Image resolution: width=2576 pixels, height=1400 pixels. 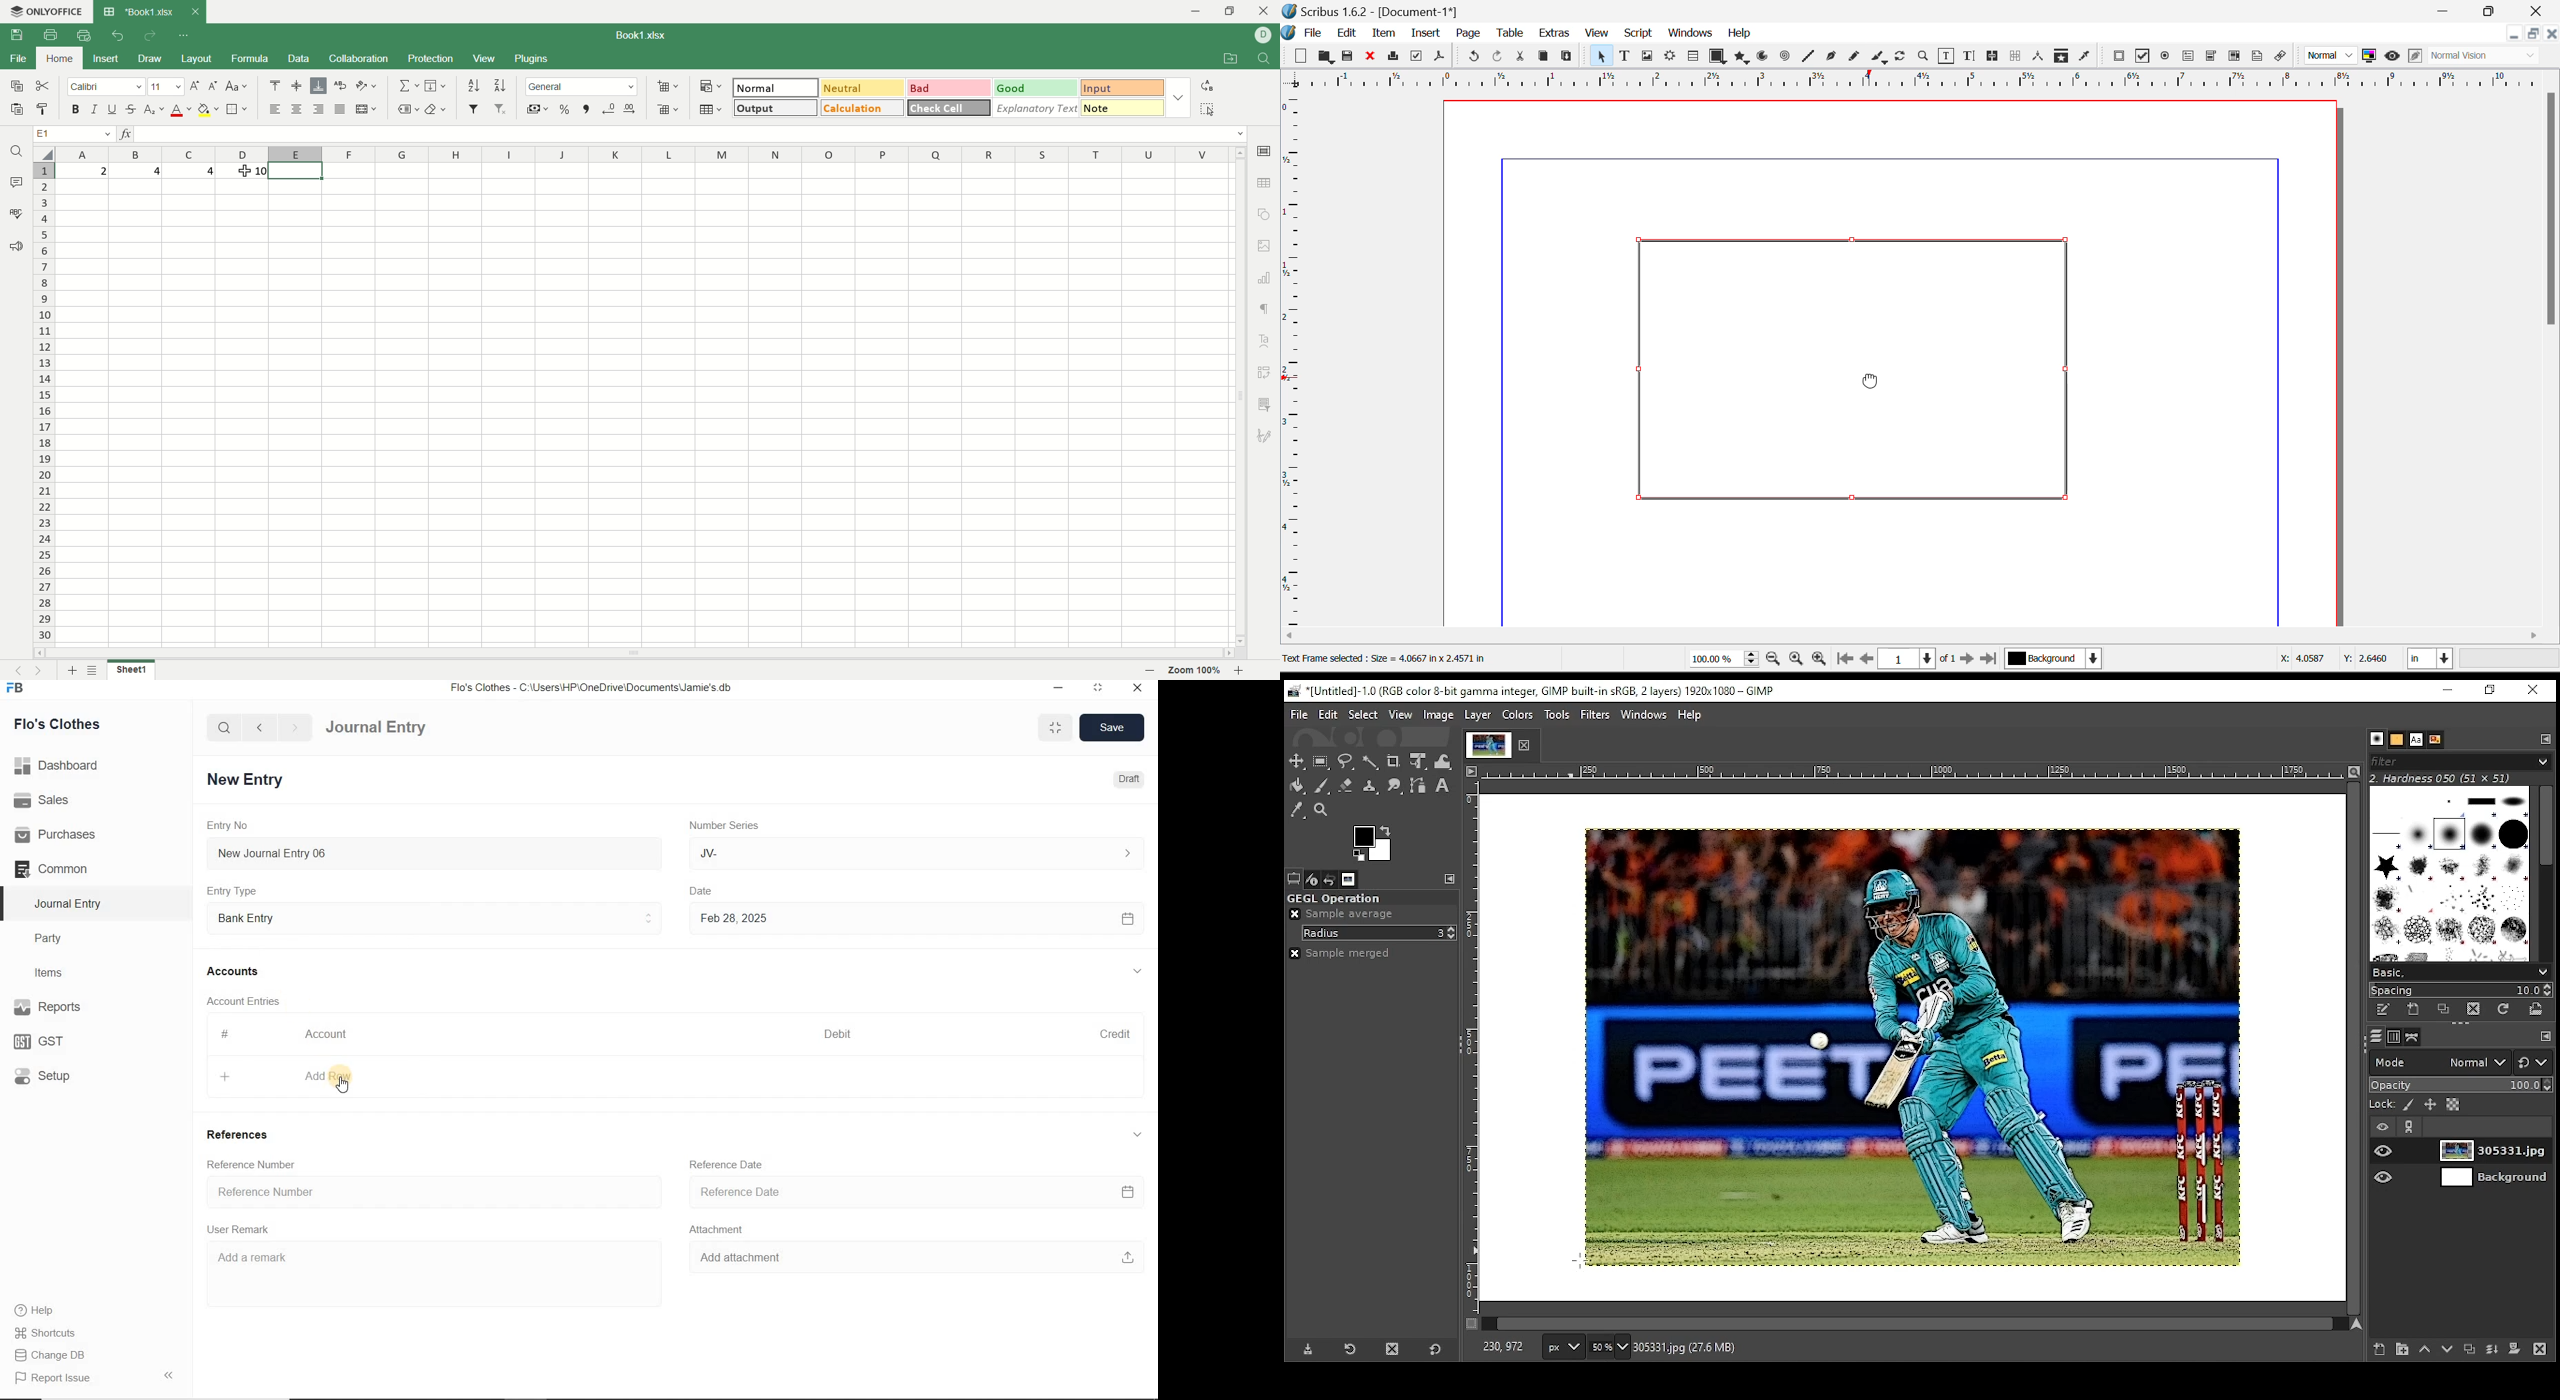 What do you see at coordinates (2257, 56) in the screenshot?
I see `Text Annotation` at bounding box center [2257, 56].